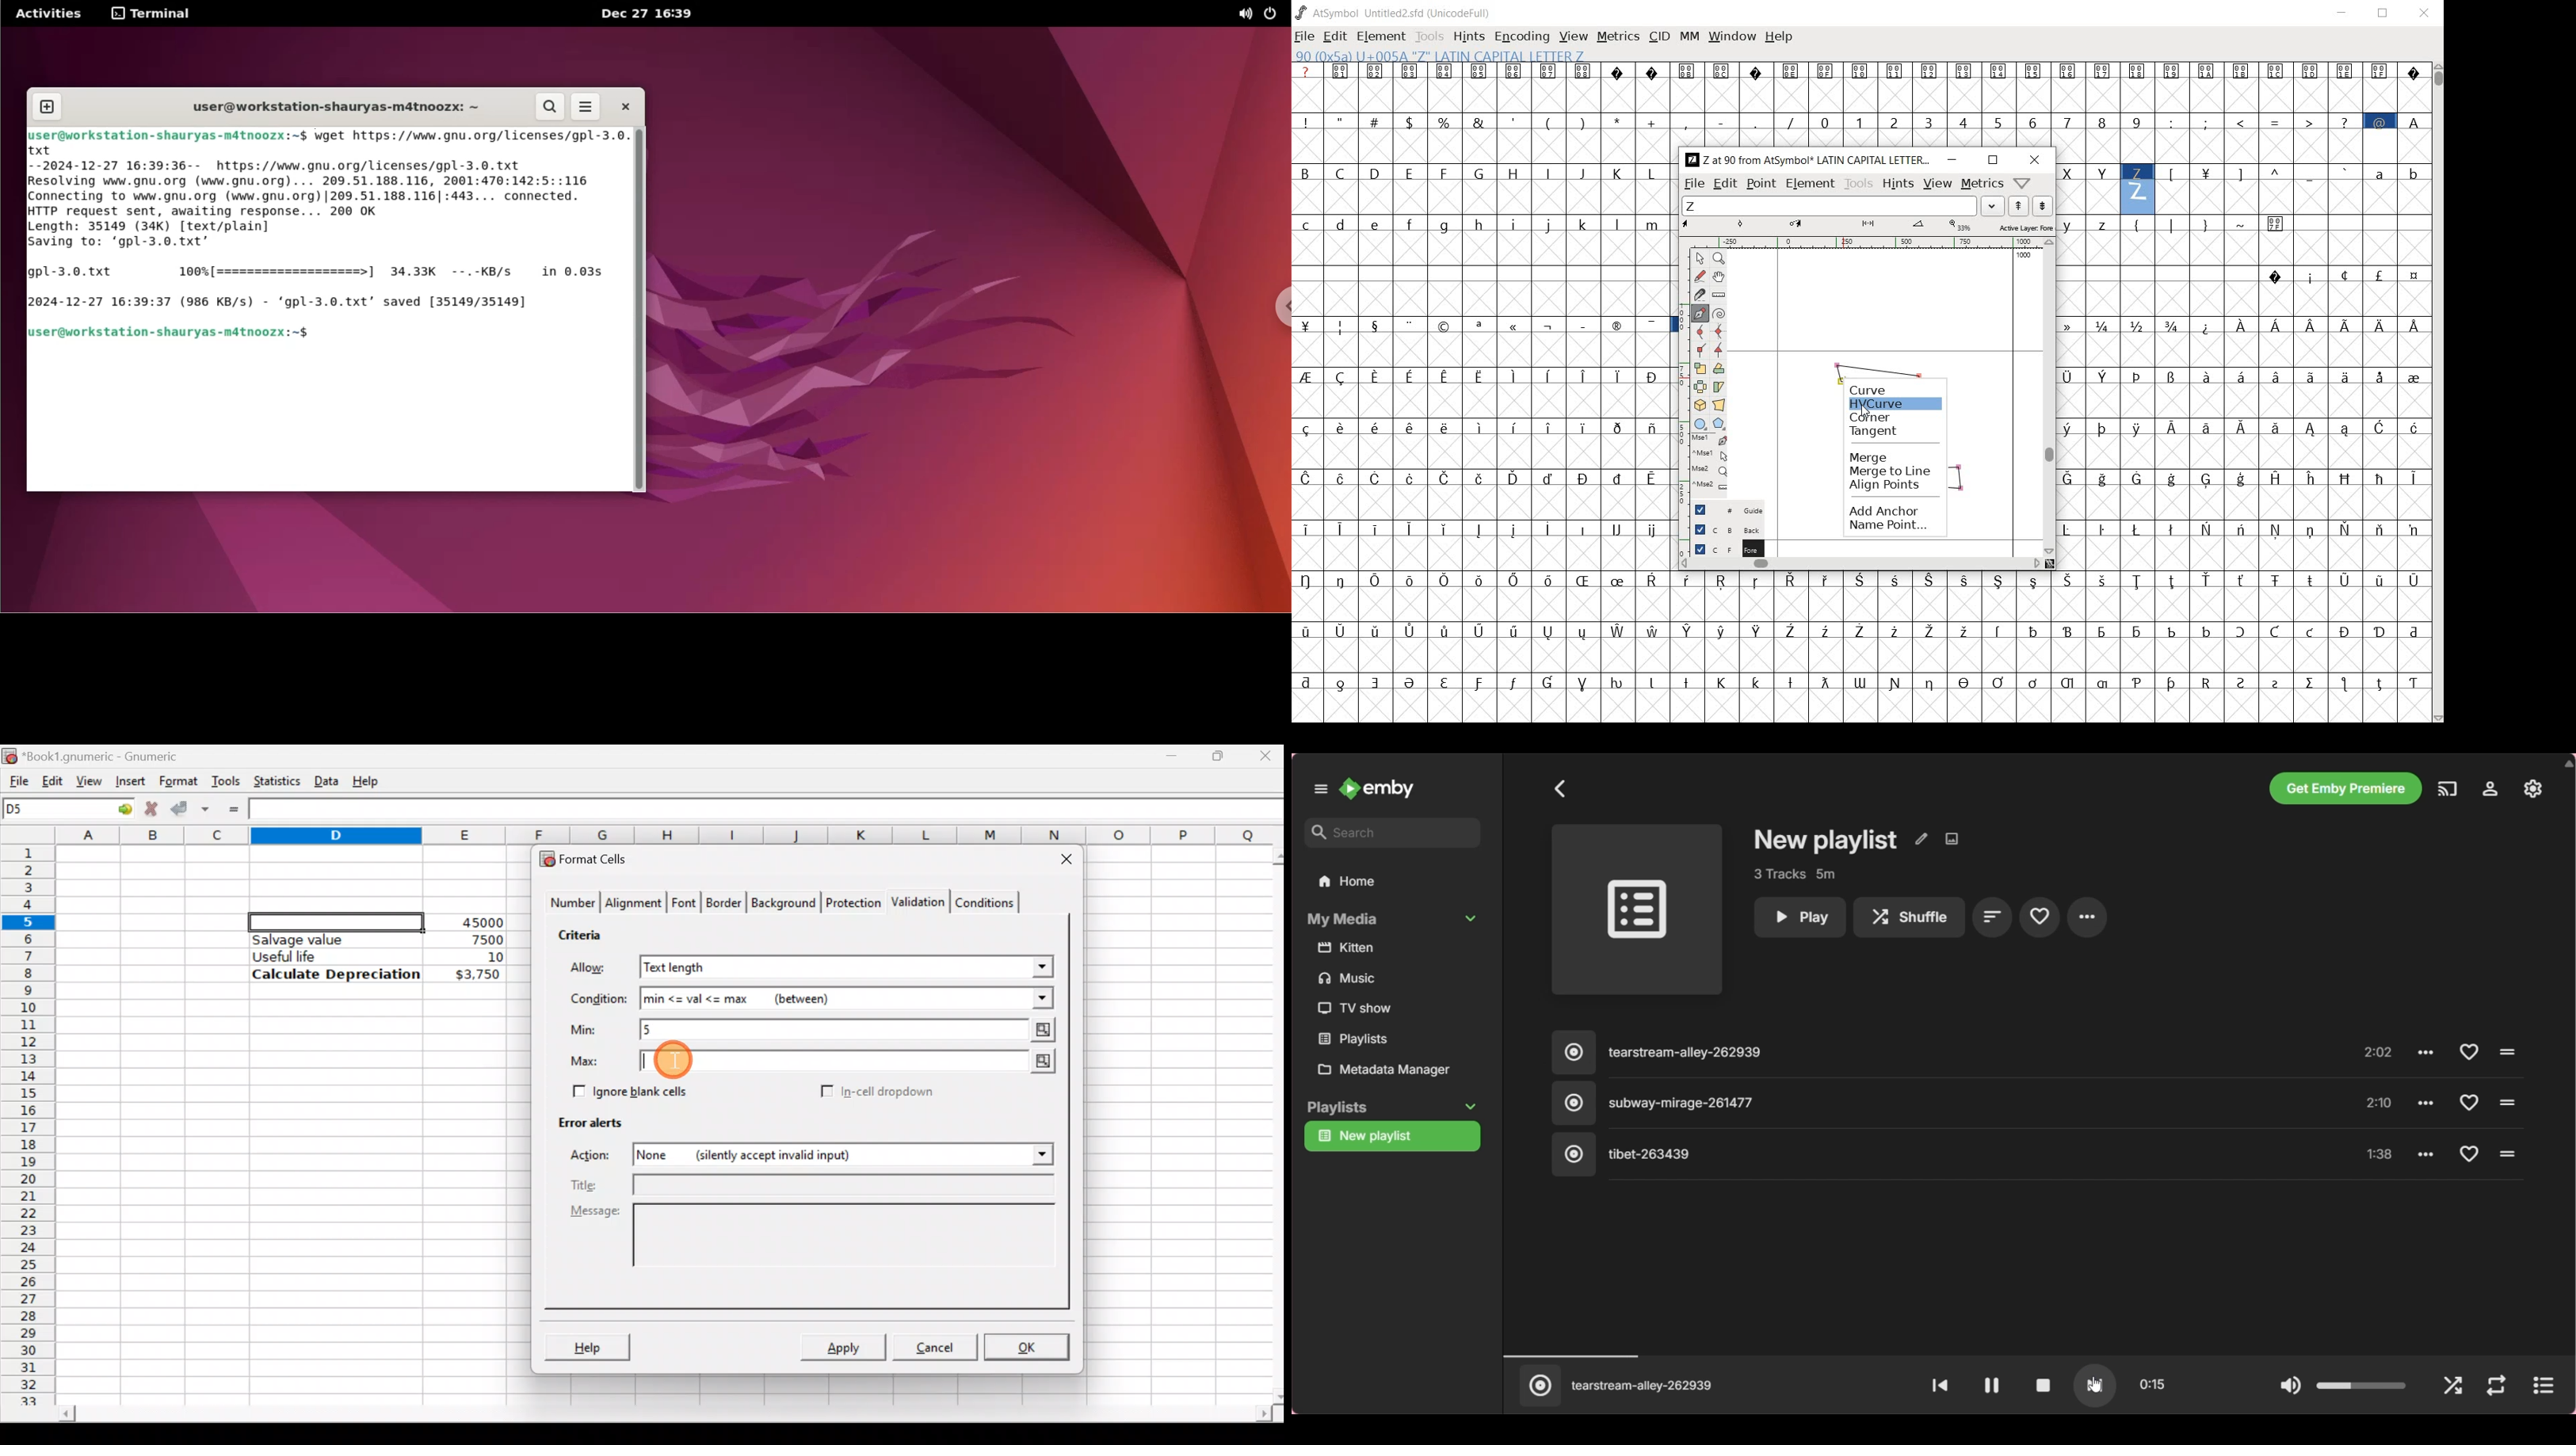 The image size is (2576, 1456). I want to click on Max, so click(589, 1062).